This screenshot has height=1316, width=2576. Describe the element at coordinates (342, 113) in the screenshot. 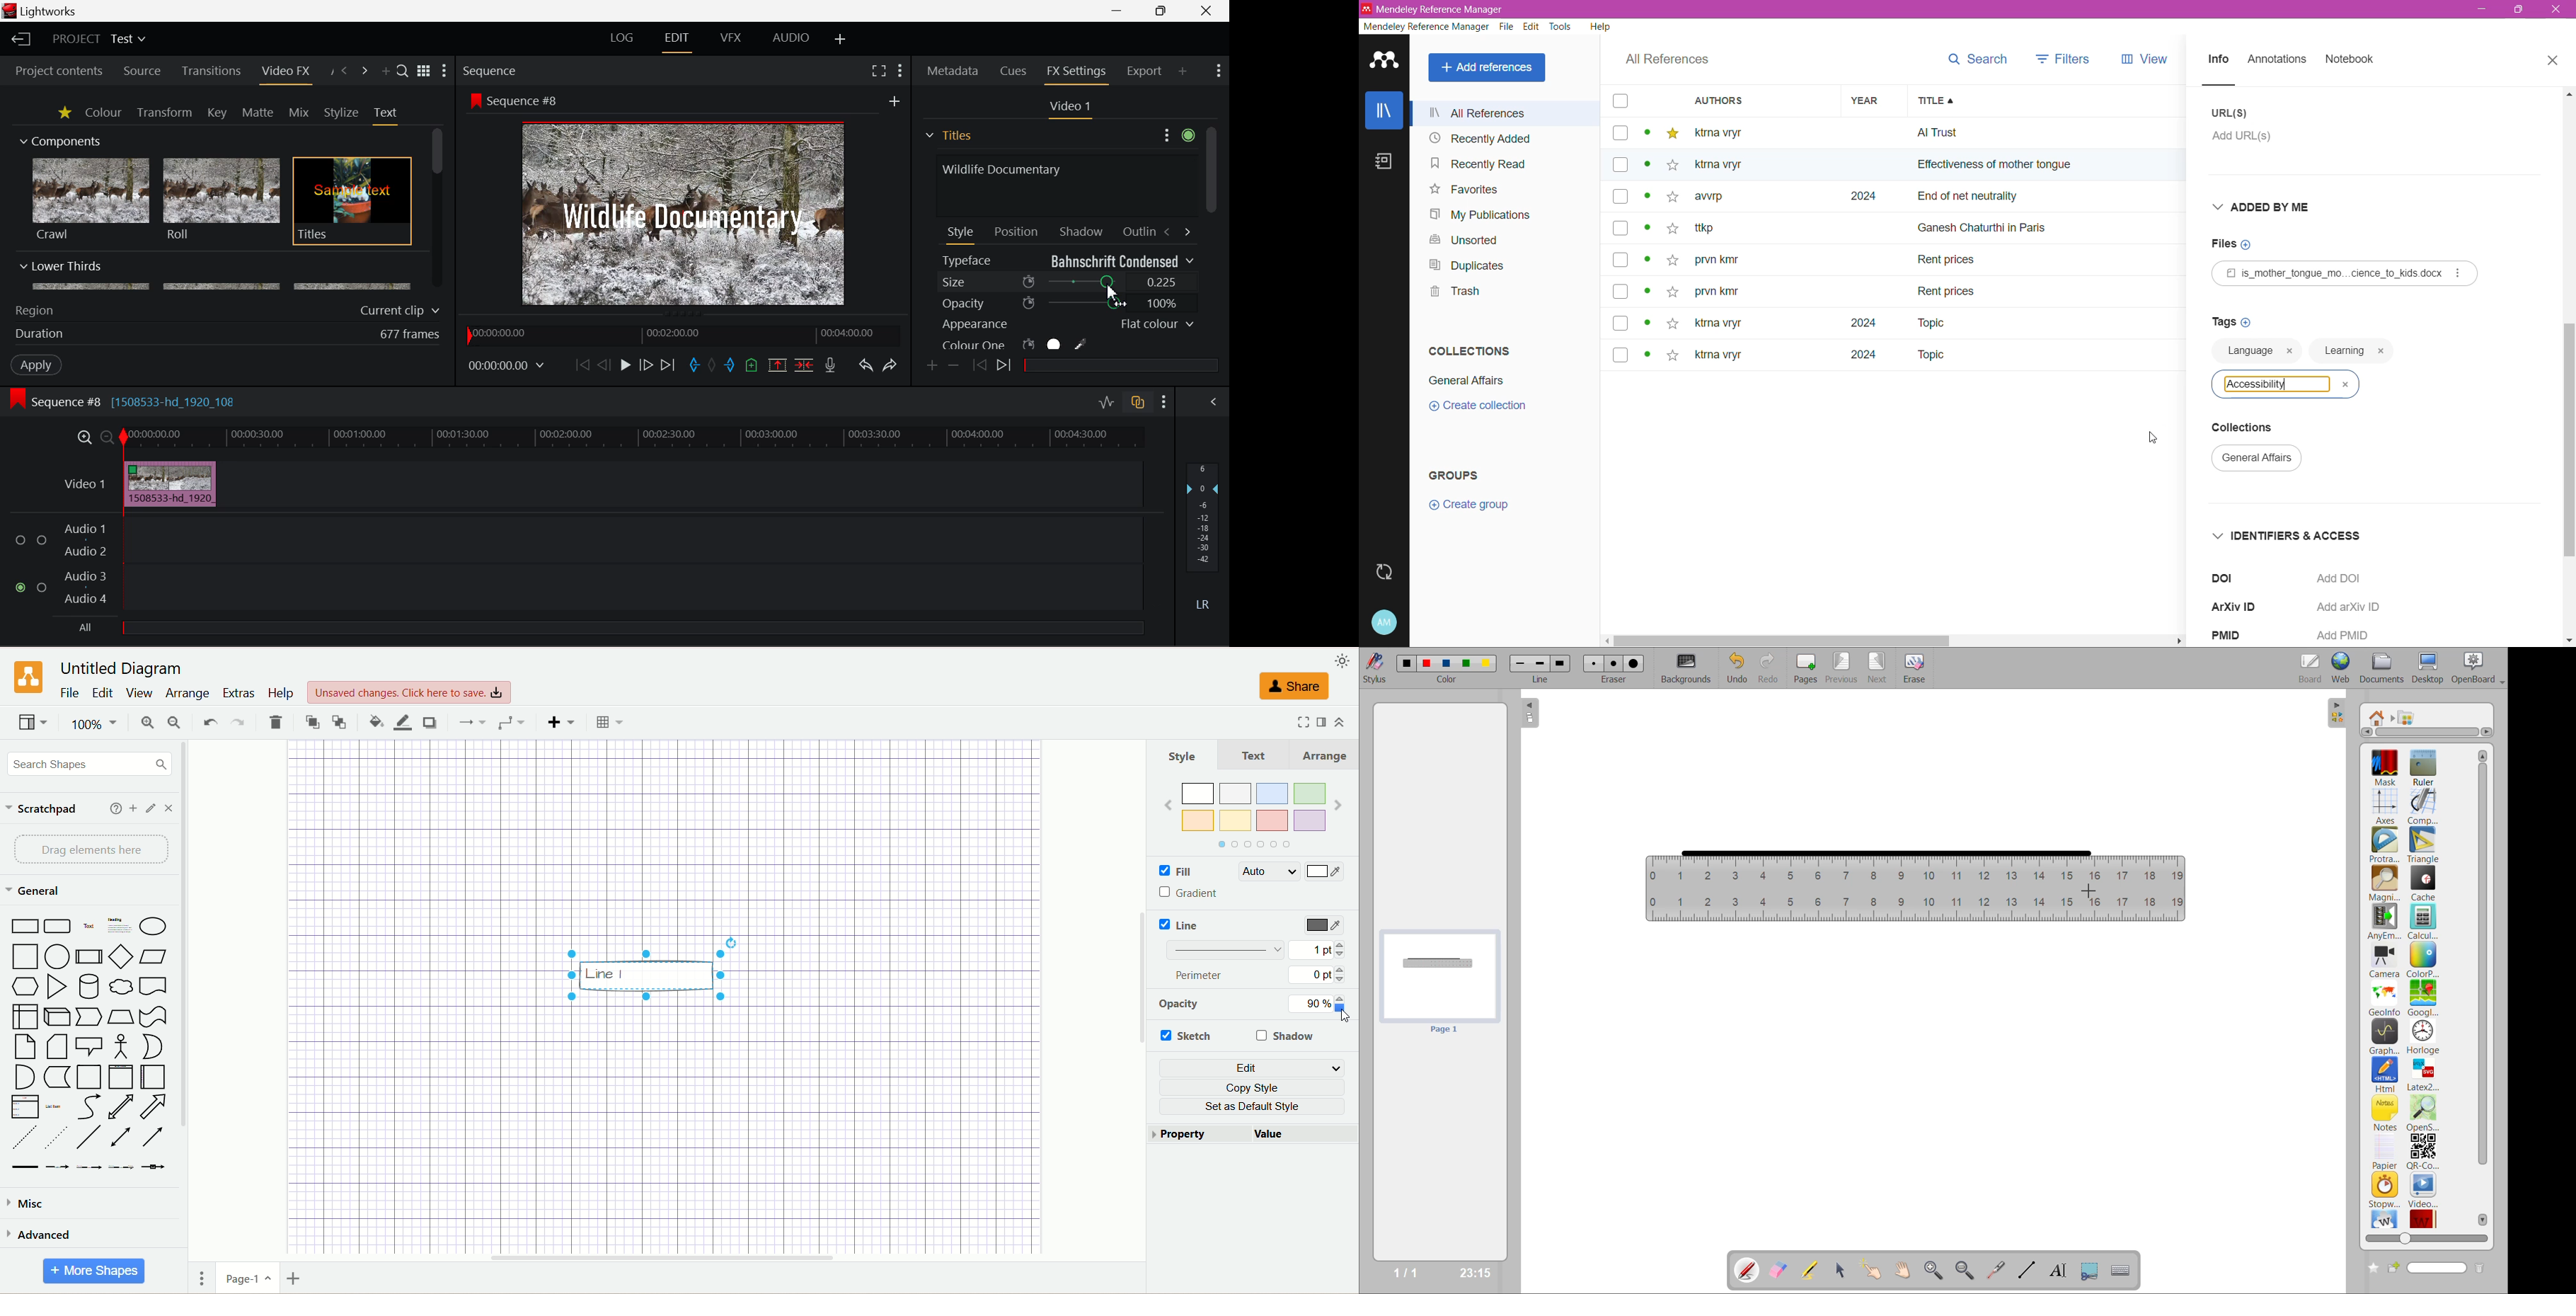

I see `Stylize` at that location.